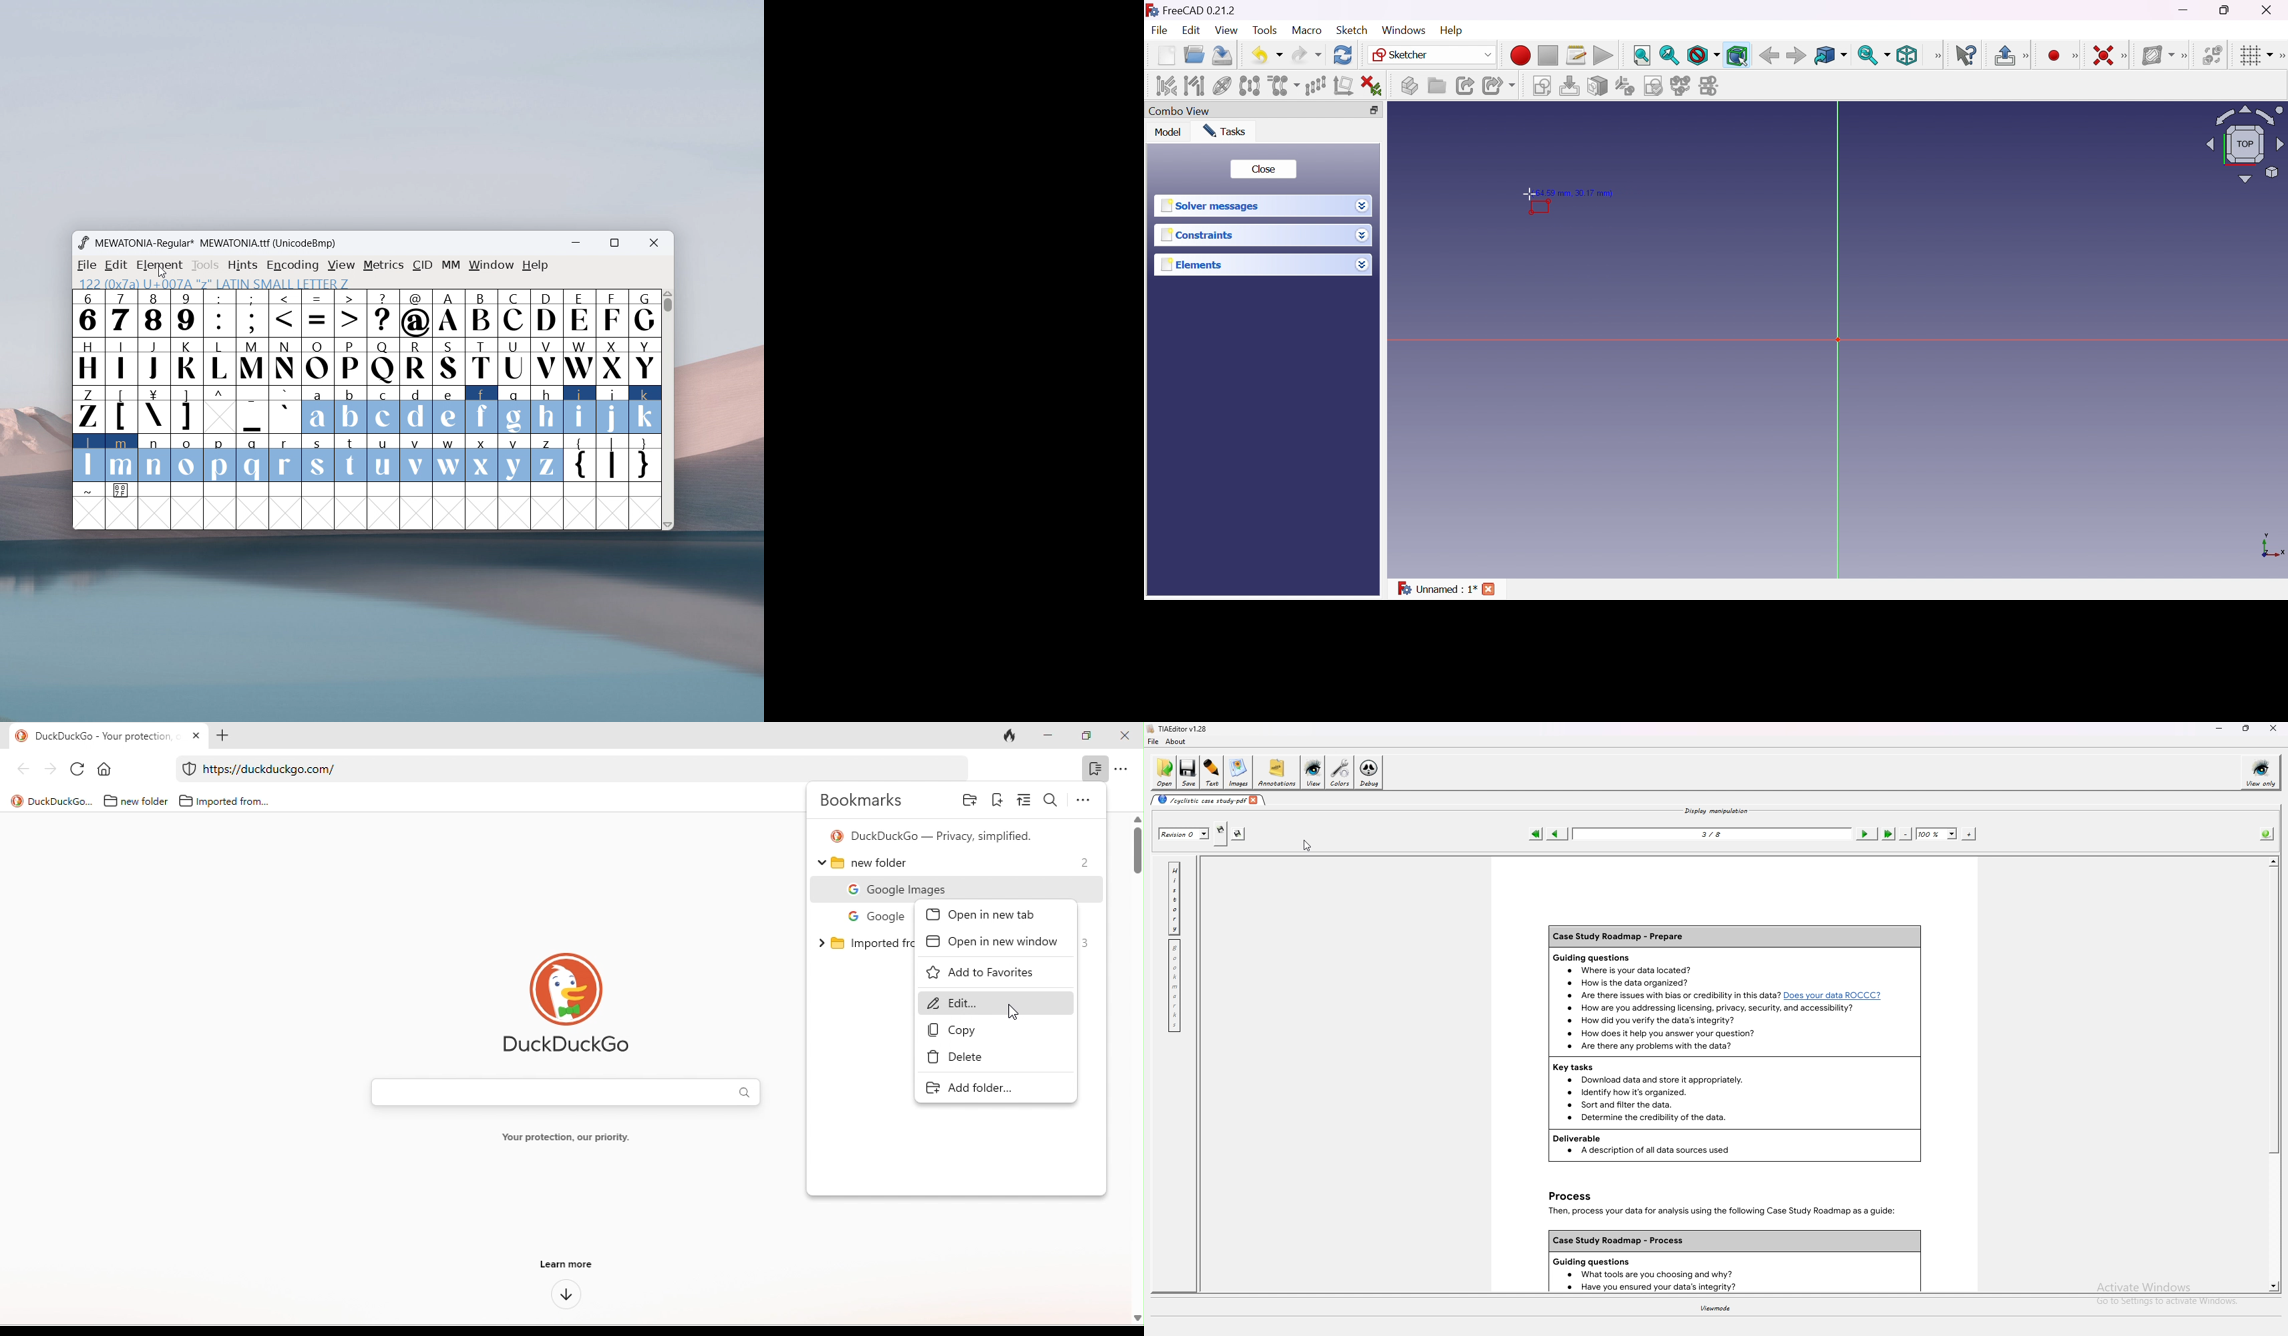 Image resolution: width=2296 pixels, height=1344 pixels. What do you see at coordinates (2075, 54) in the screenshot?
I see `[Sketcher geometrics]` at bounding box center [2075, 54].